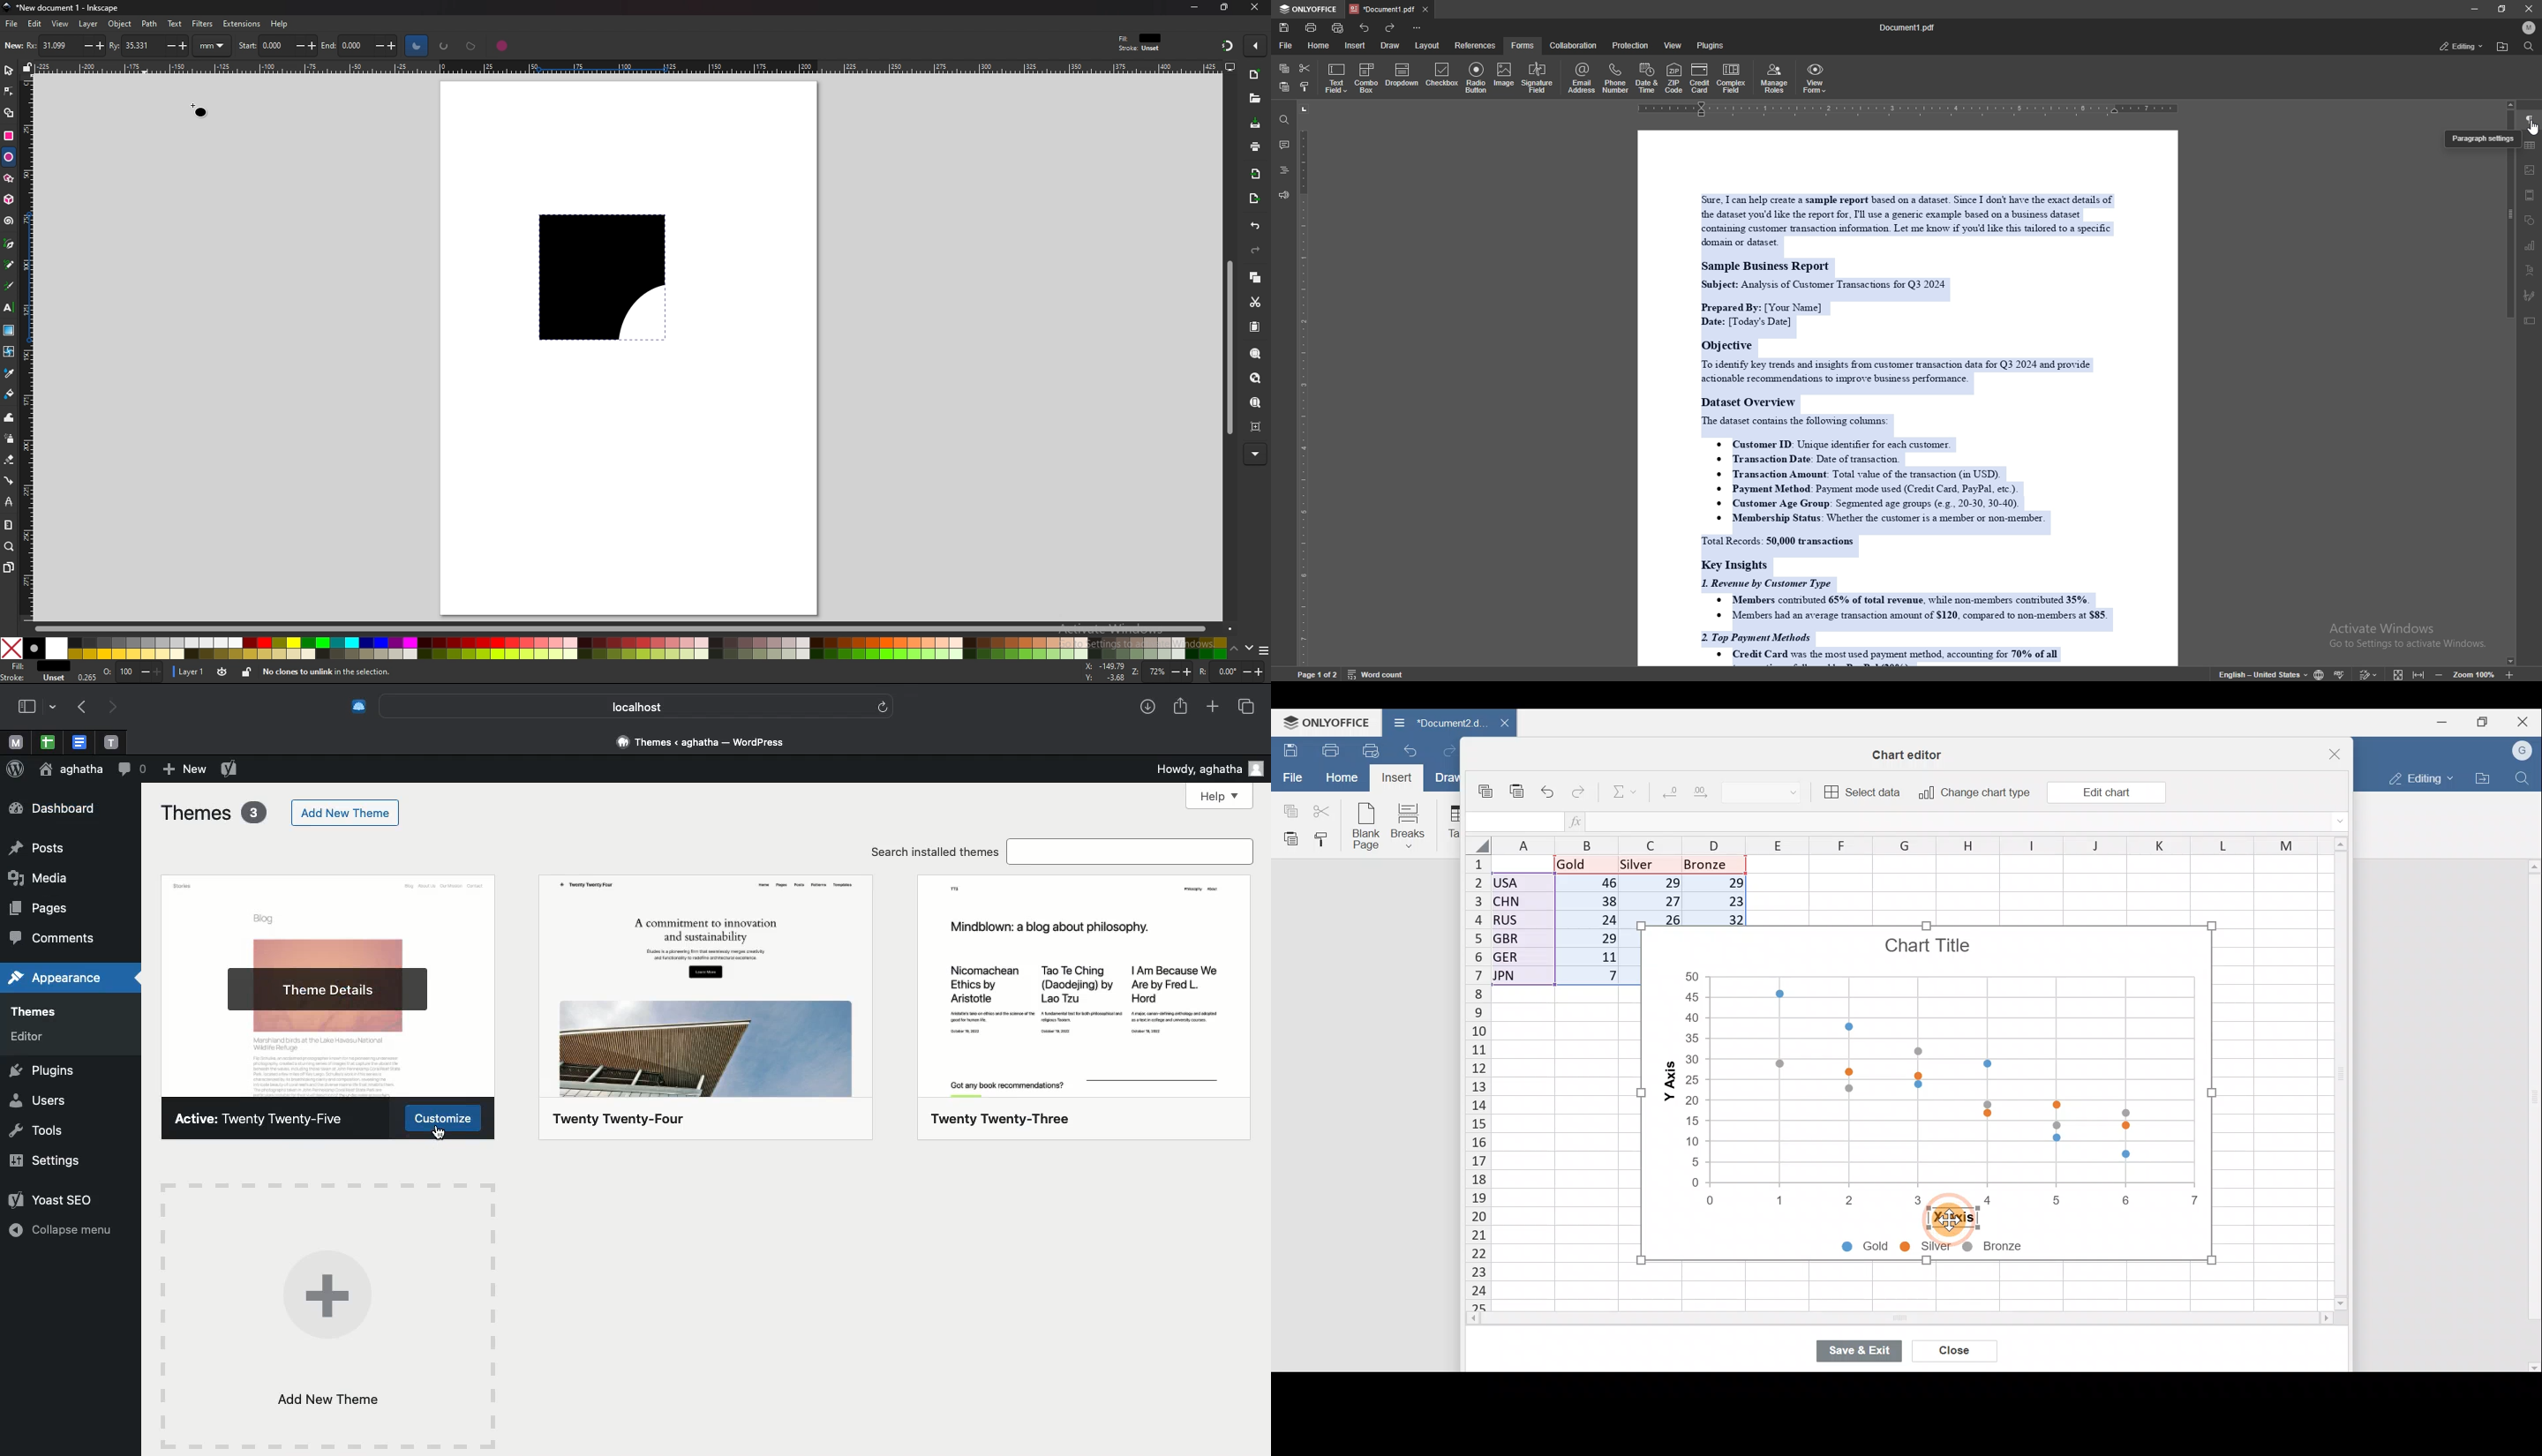 This screenshot has width=2548, height=1456. Describe the element at coordinates (2529, 27) in the screenshot. I see `profile` at that location.